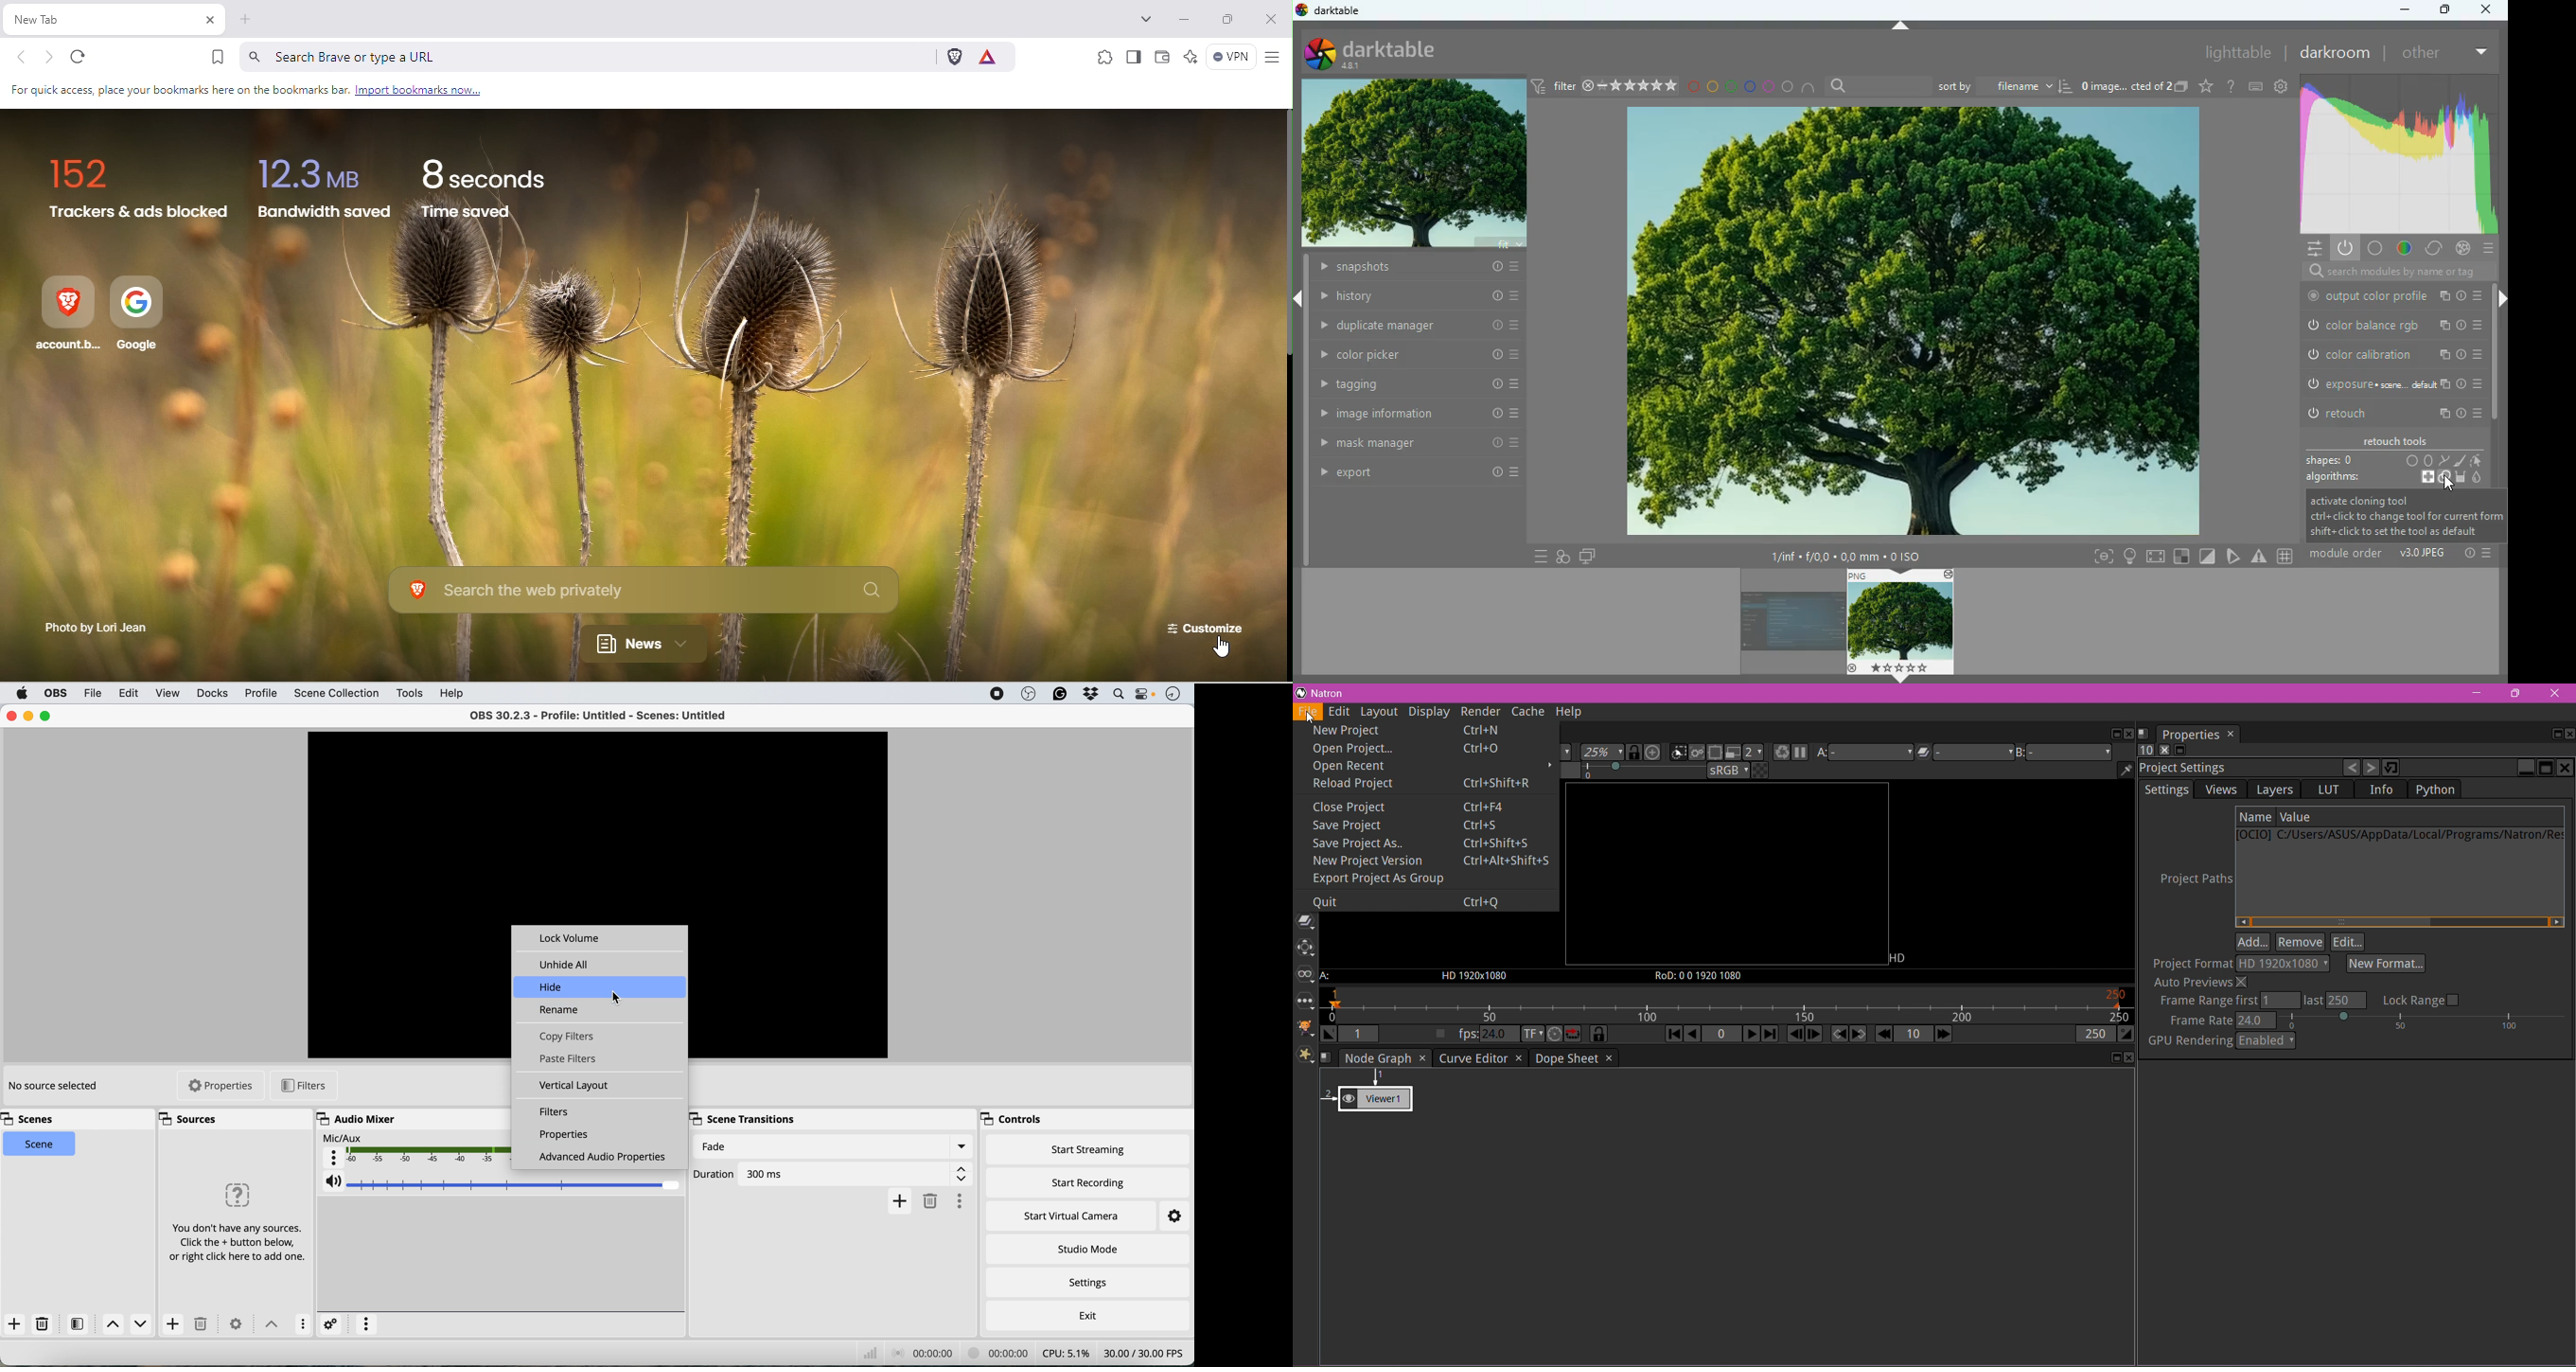 The width and height of the screenshot is (2576, 1372). I want to click on image, so click(1900, 624).